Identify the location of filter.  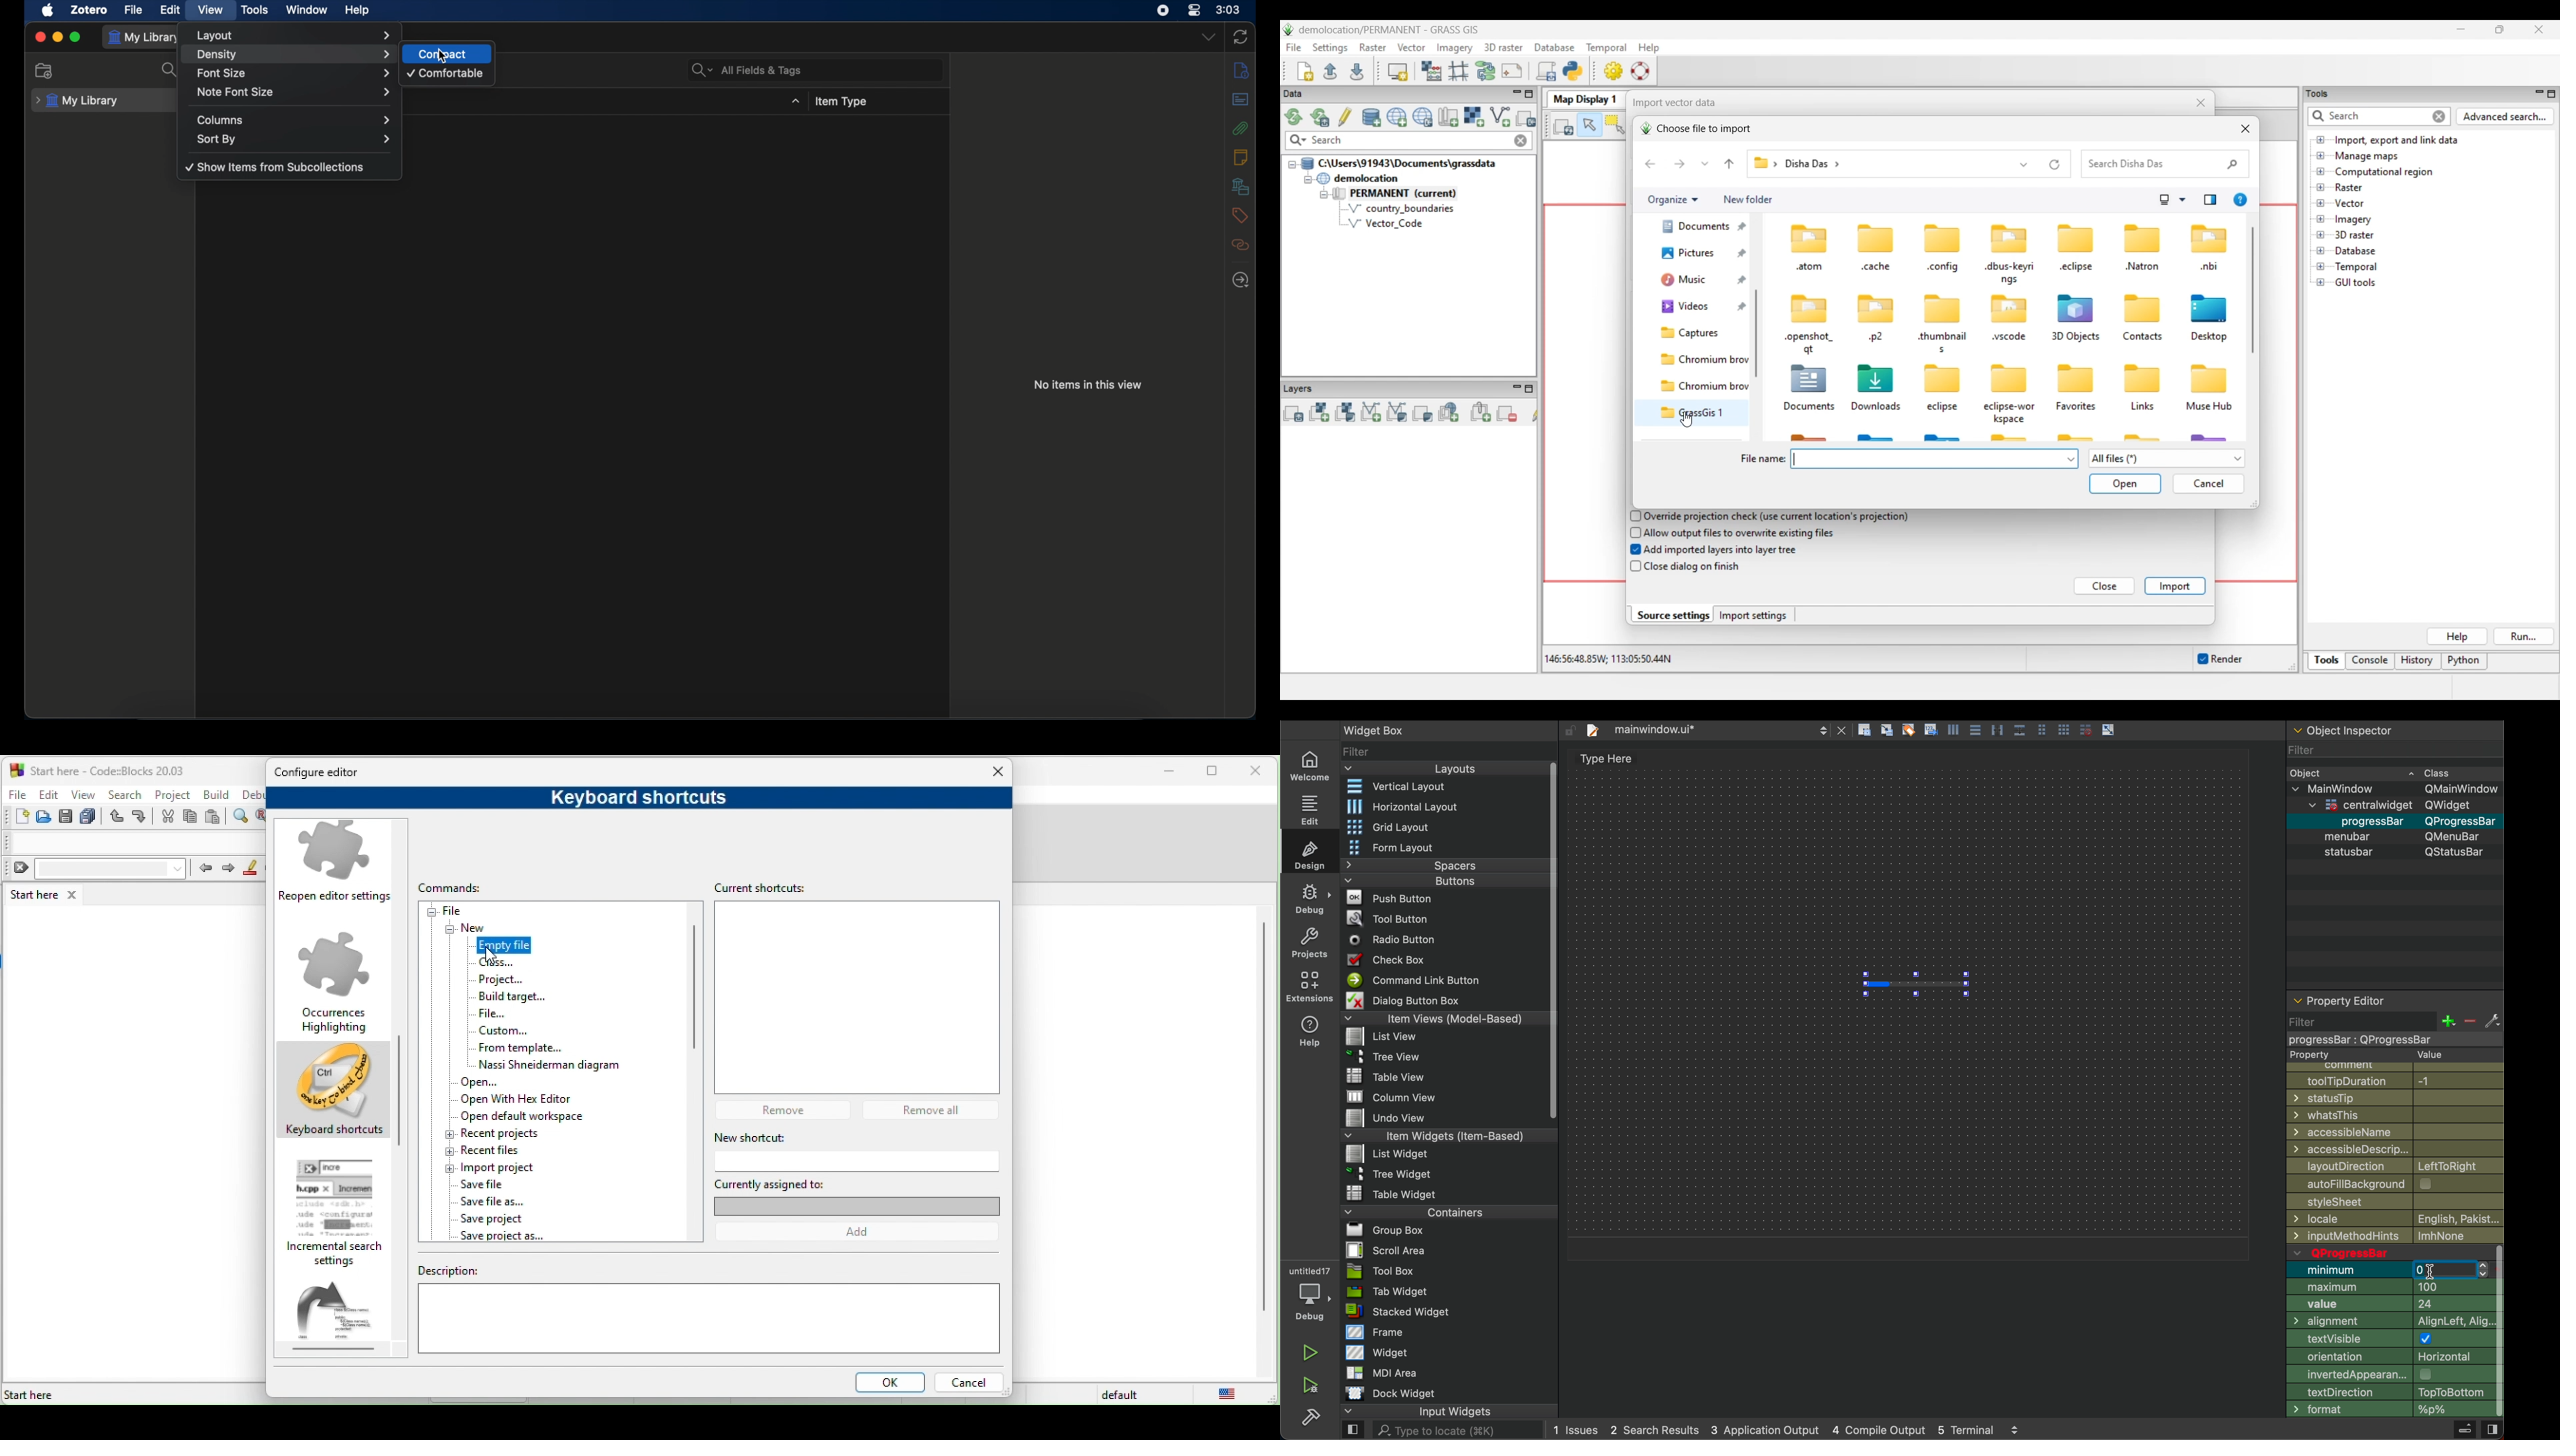
(2393, 1029).